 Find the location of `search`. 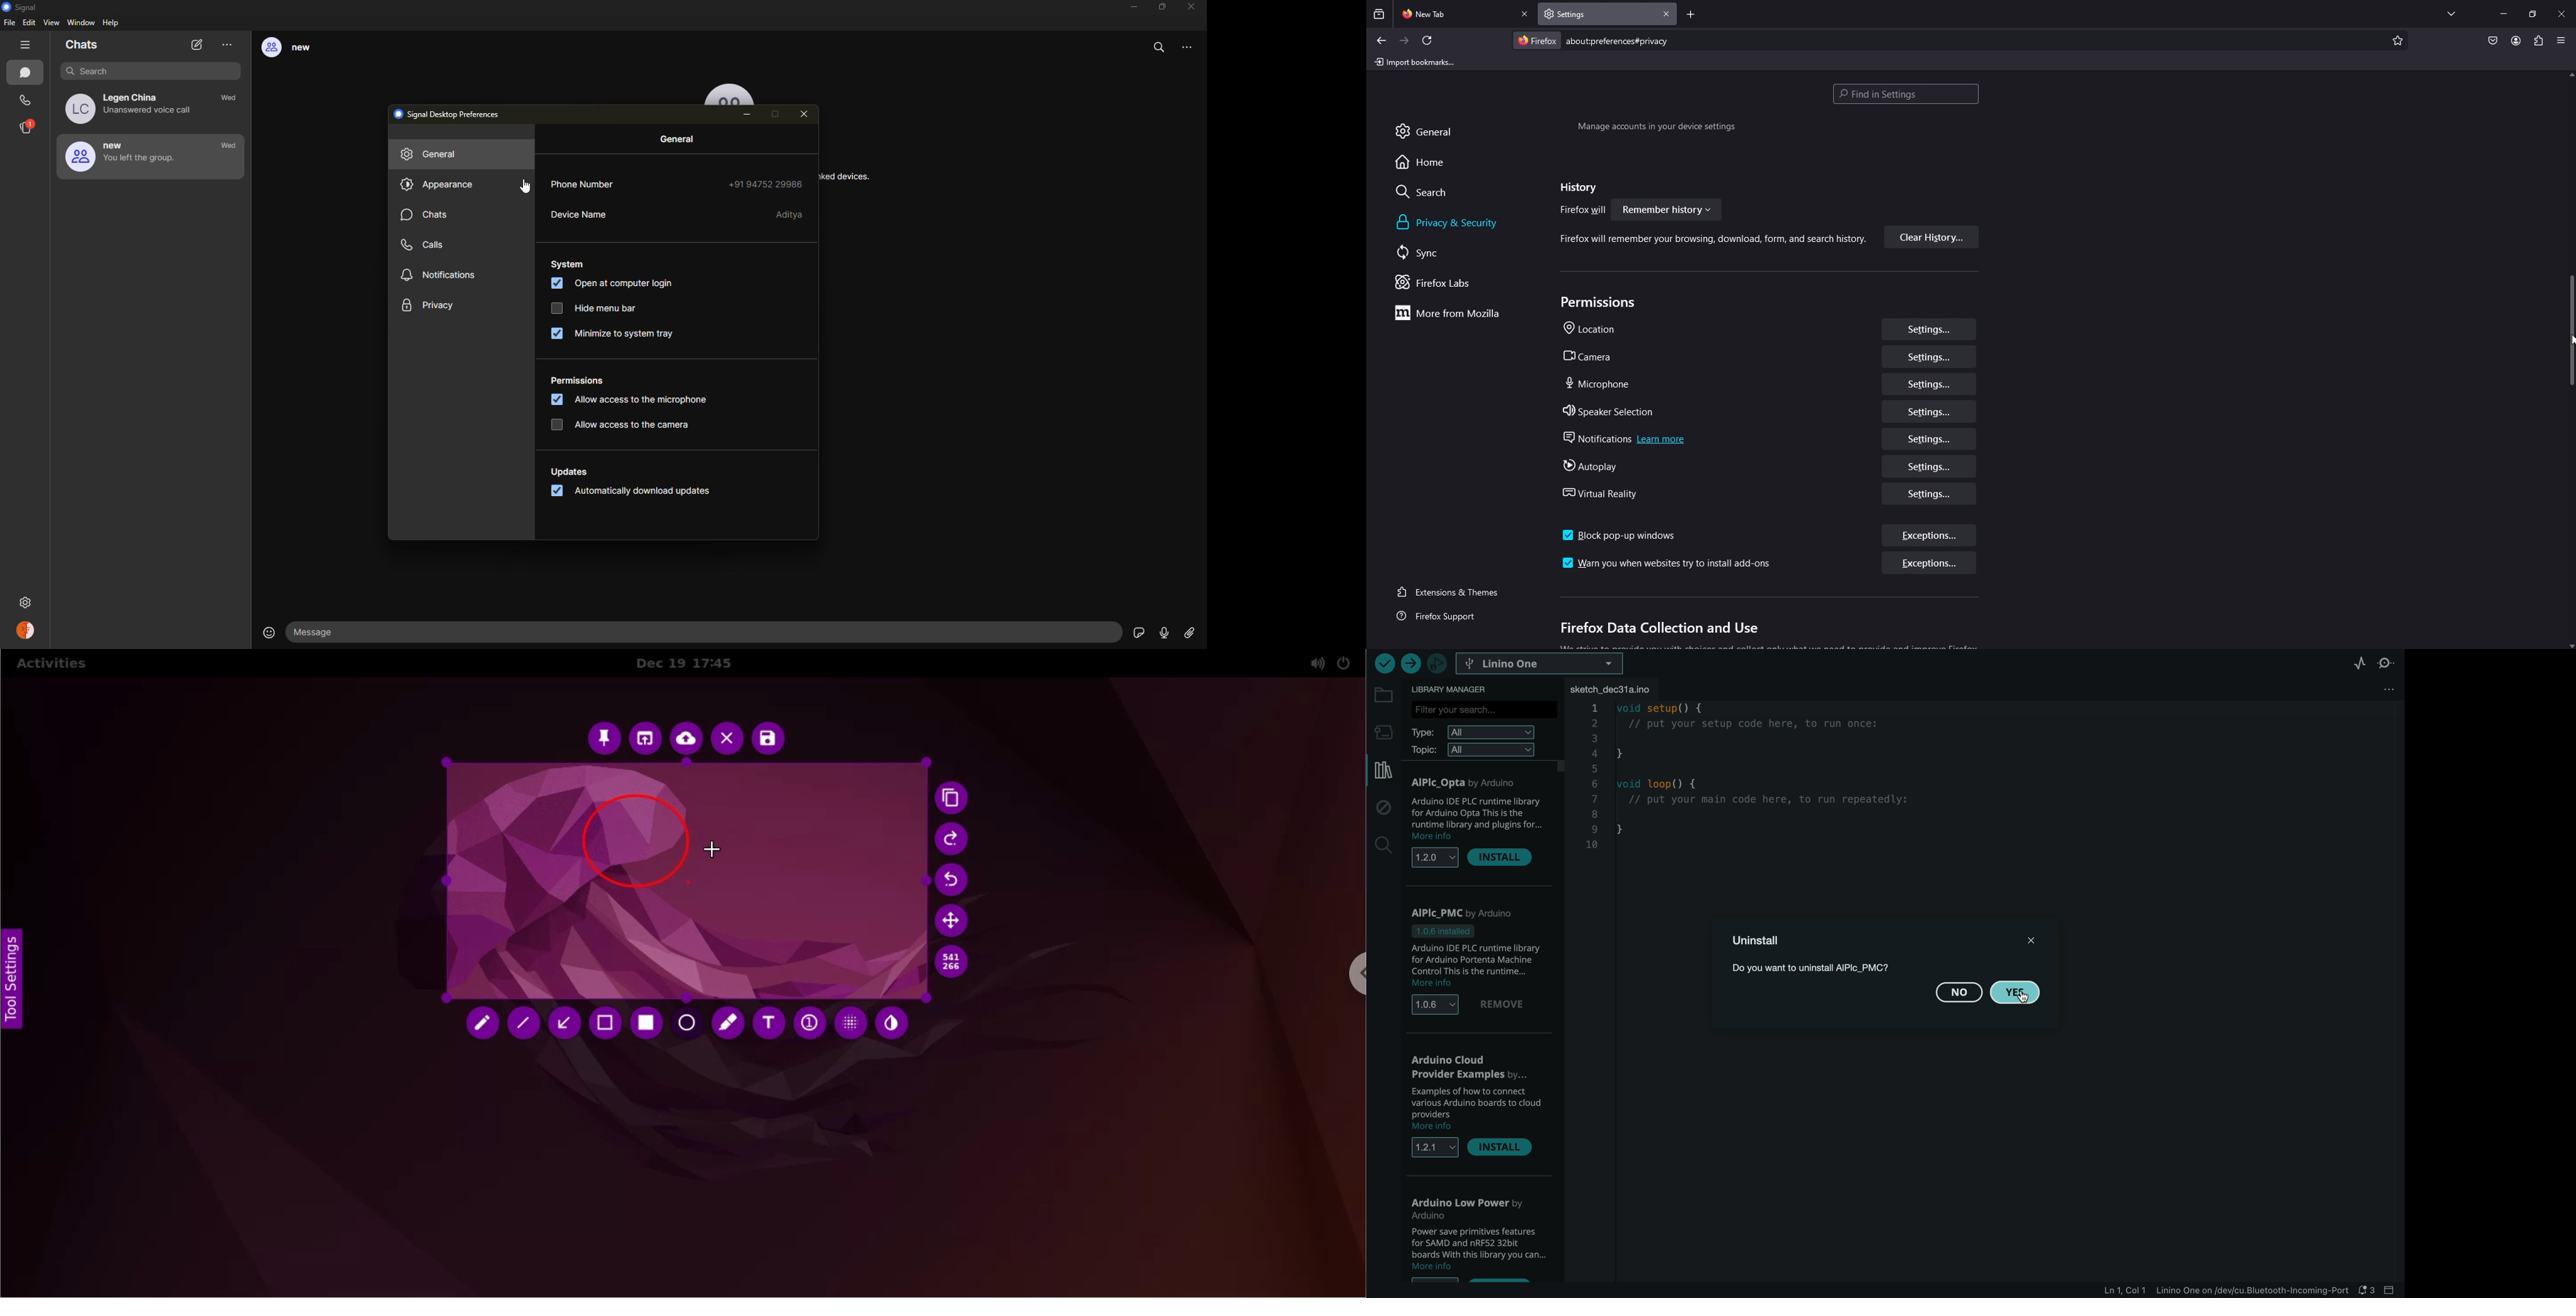

search is located at coordinates (1433, 192).